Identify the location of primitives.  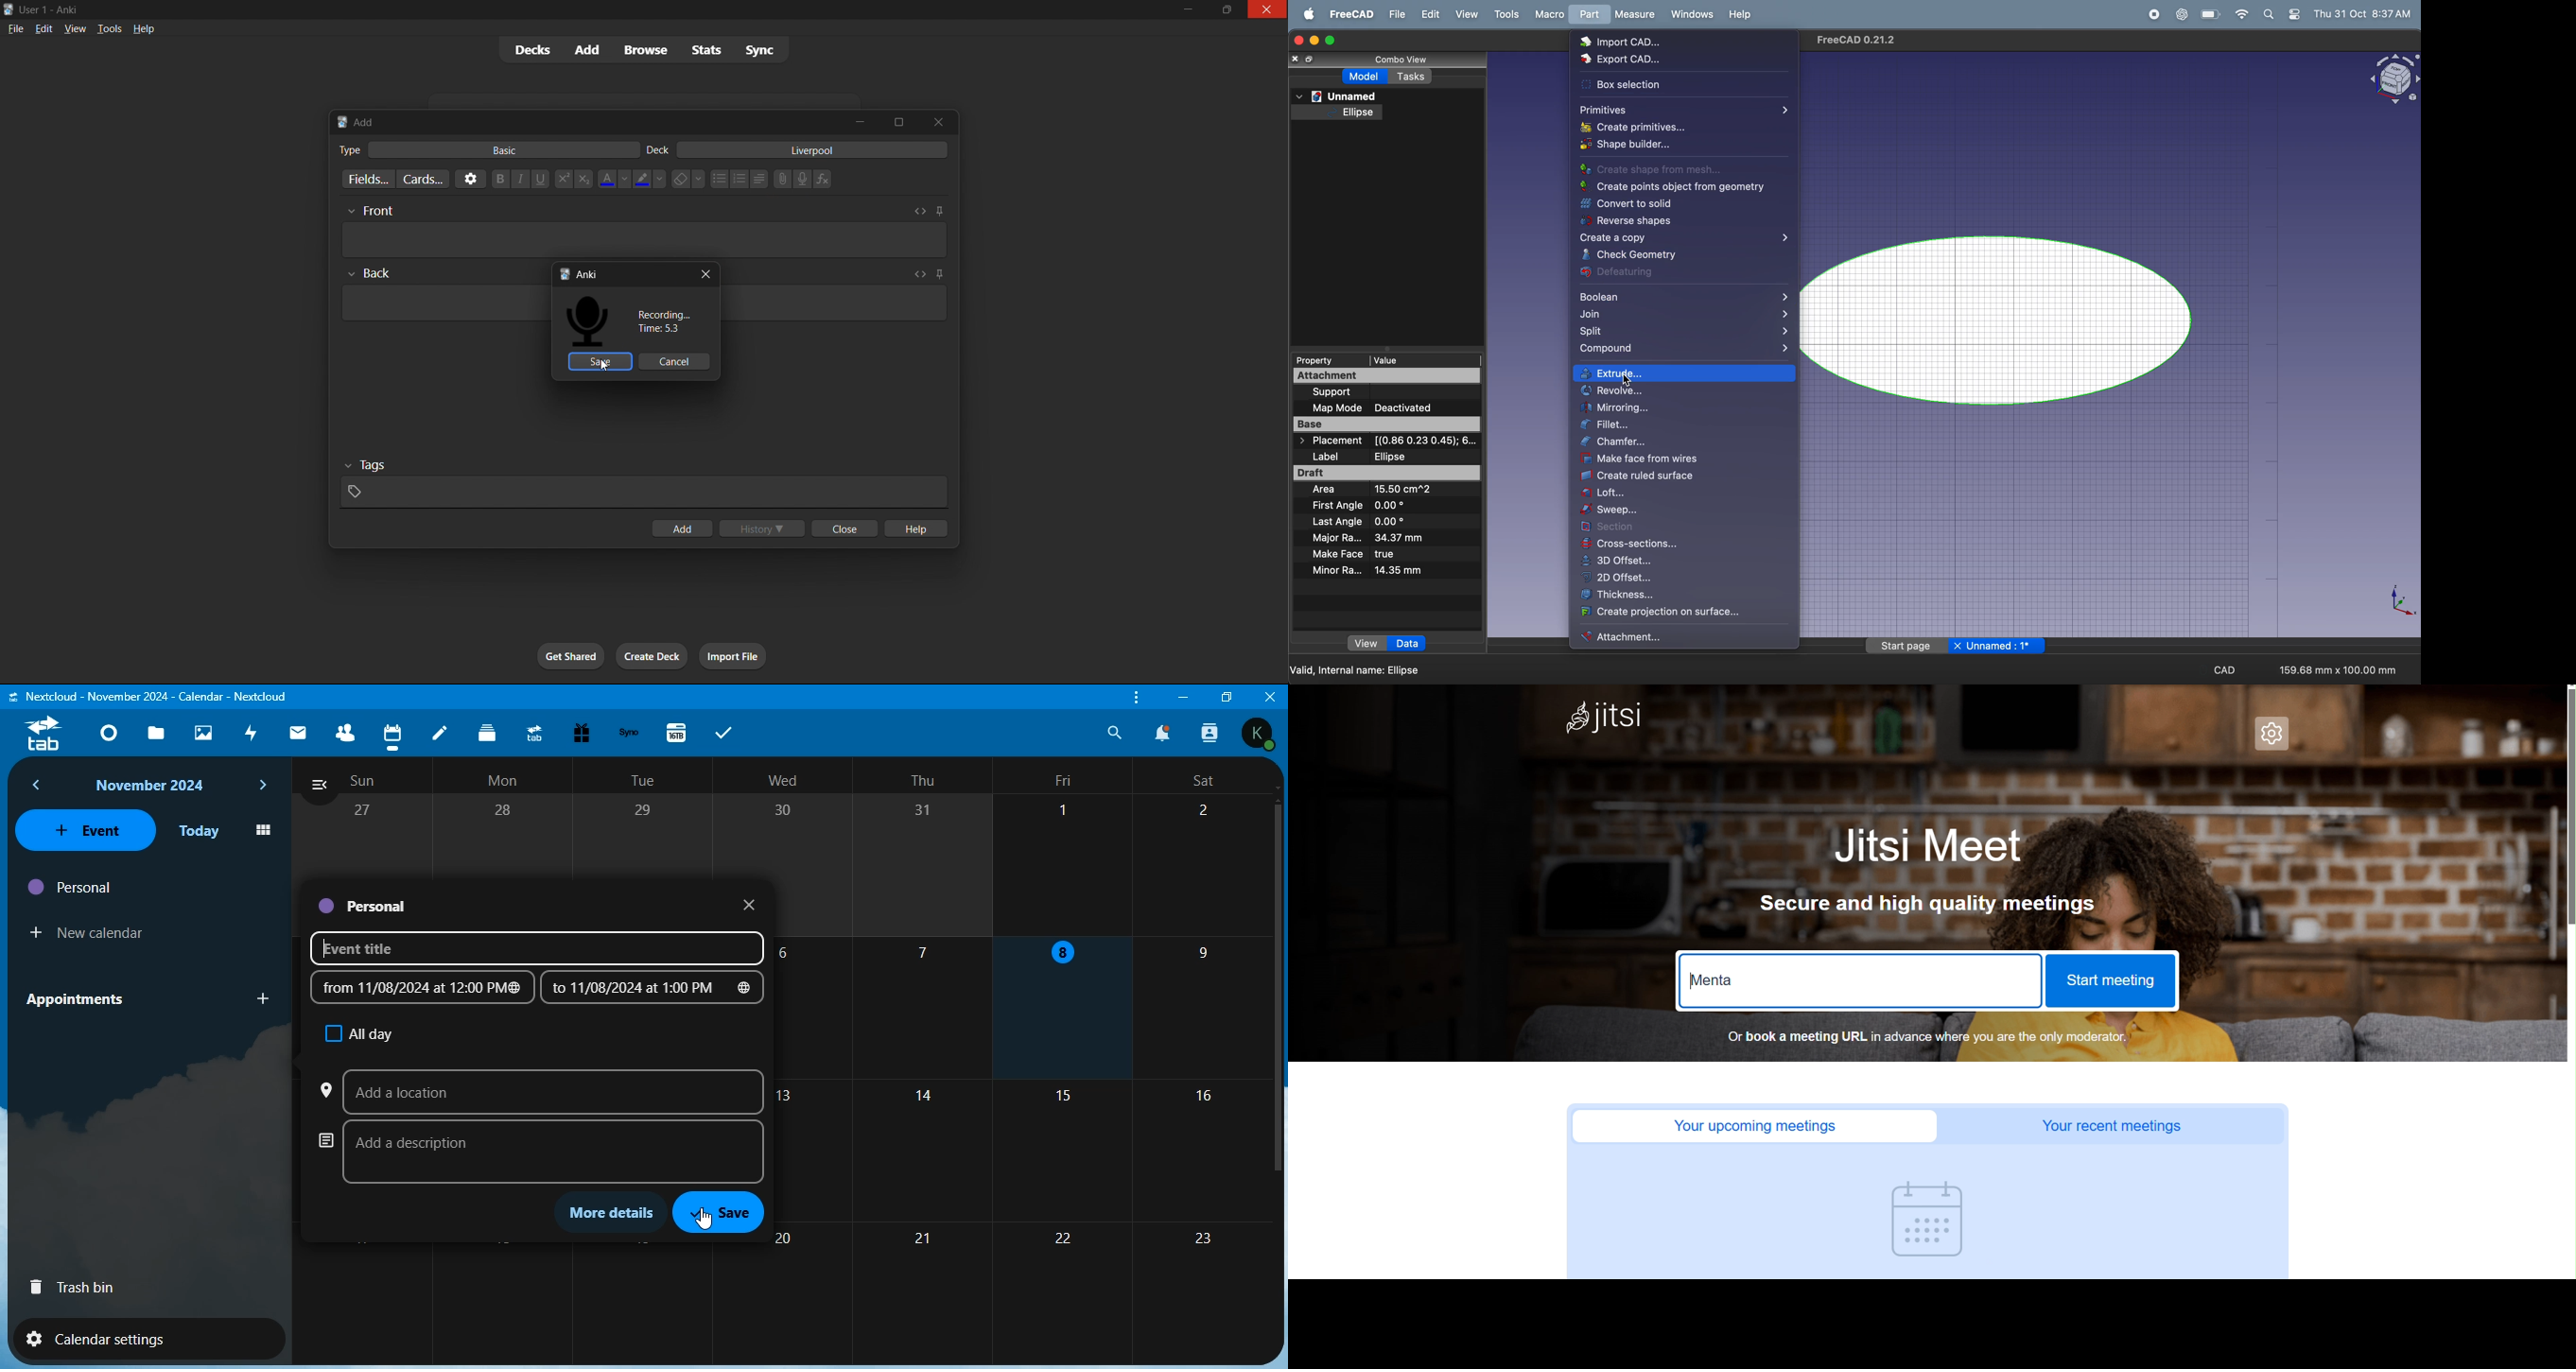
(1689, 110).